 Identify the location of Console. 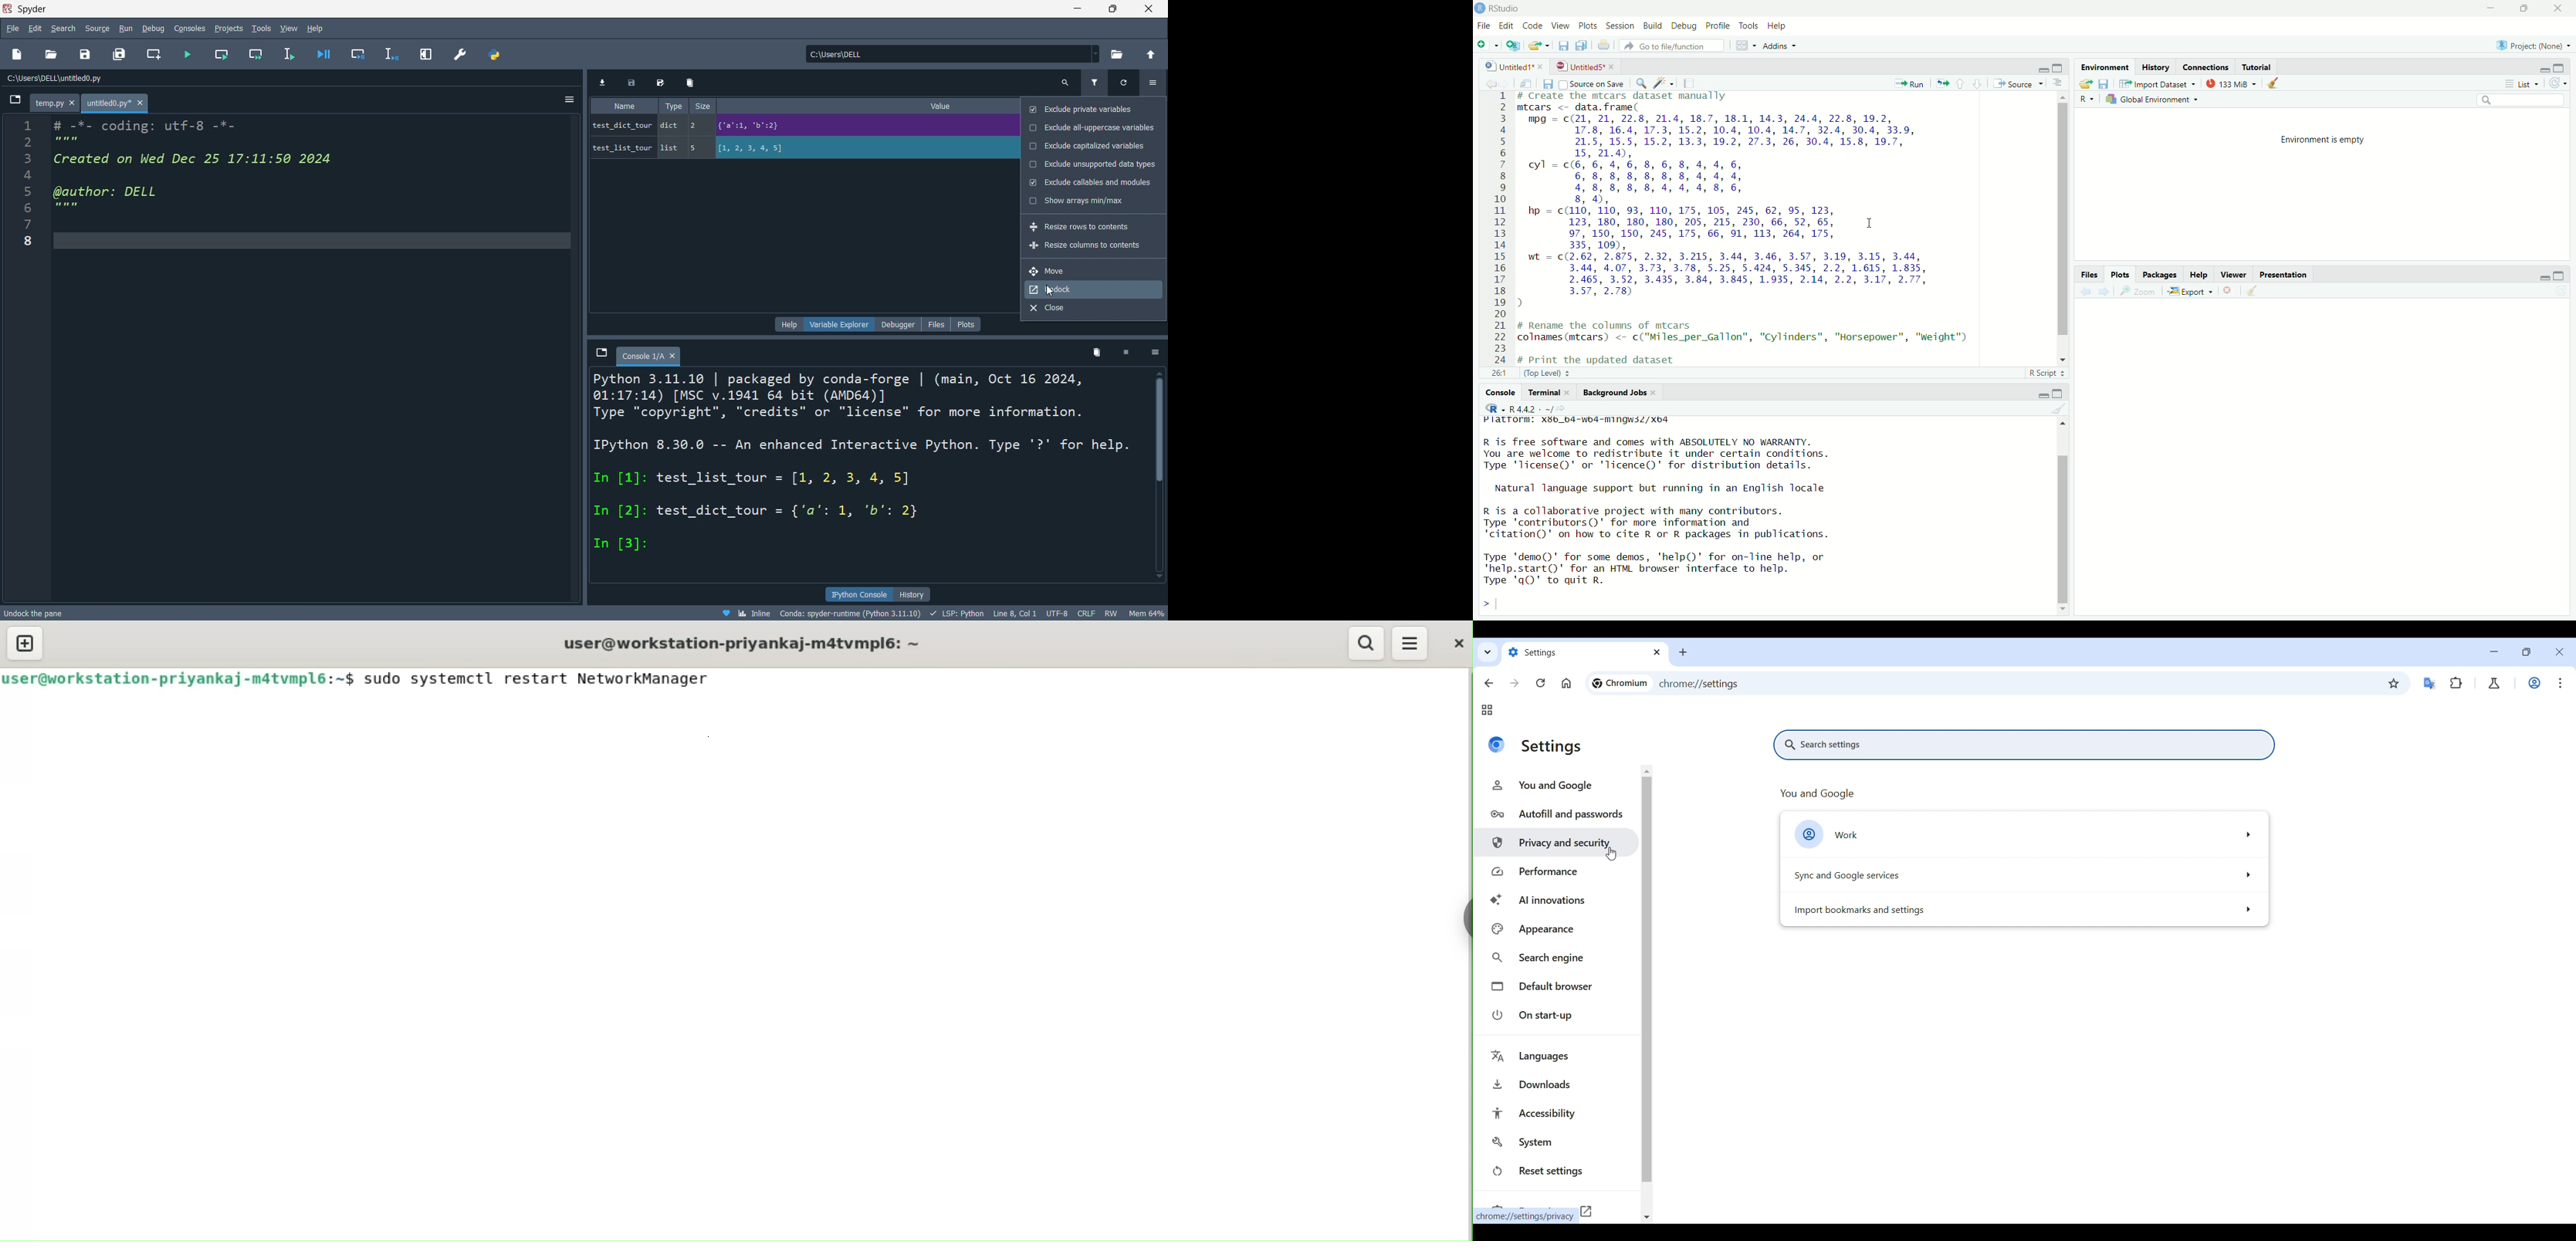
(1499, 392).